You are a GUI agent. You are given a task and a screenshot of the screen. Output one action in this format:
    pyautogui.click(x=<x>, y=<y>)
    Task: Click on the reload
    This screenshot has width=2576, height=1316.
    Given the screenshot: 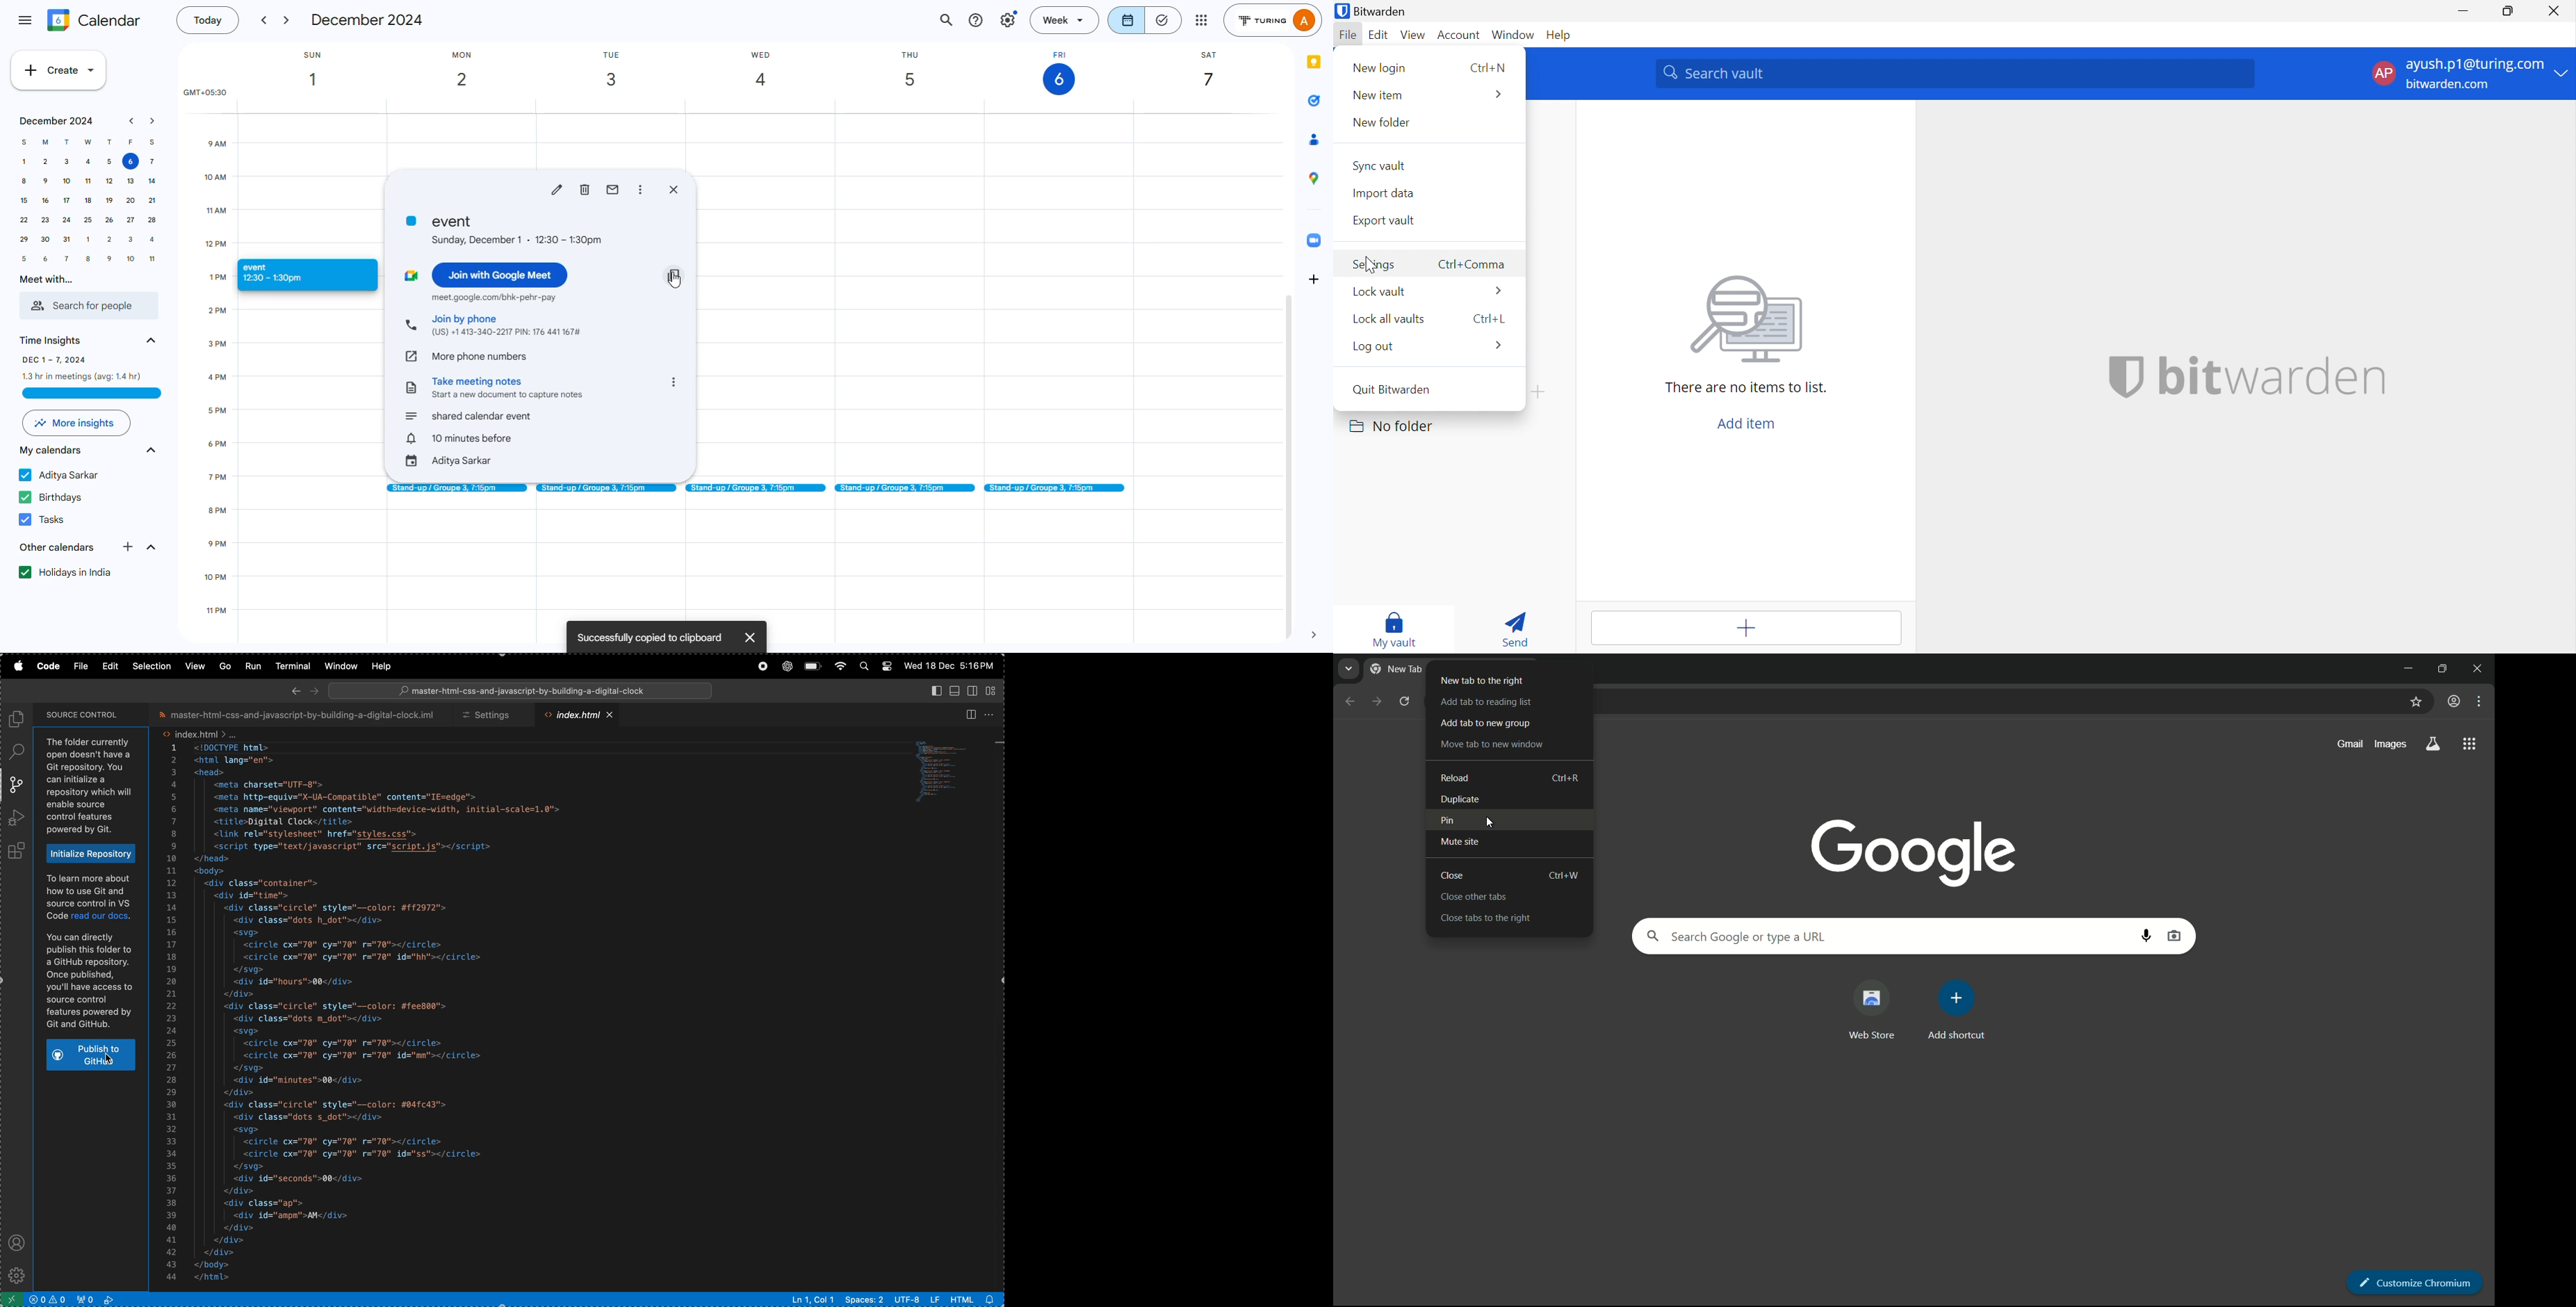 What is the action you would take?
    pyautogui.click(x=1405, y=701)
    